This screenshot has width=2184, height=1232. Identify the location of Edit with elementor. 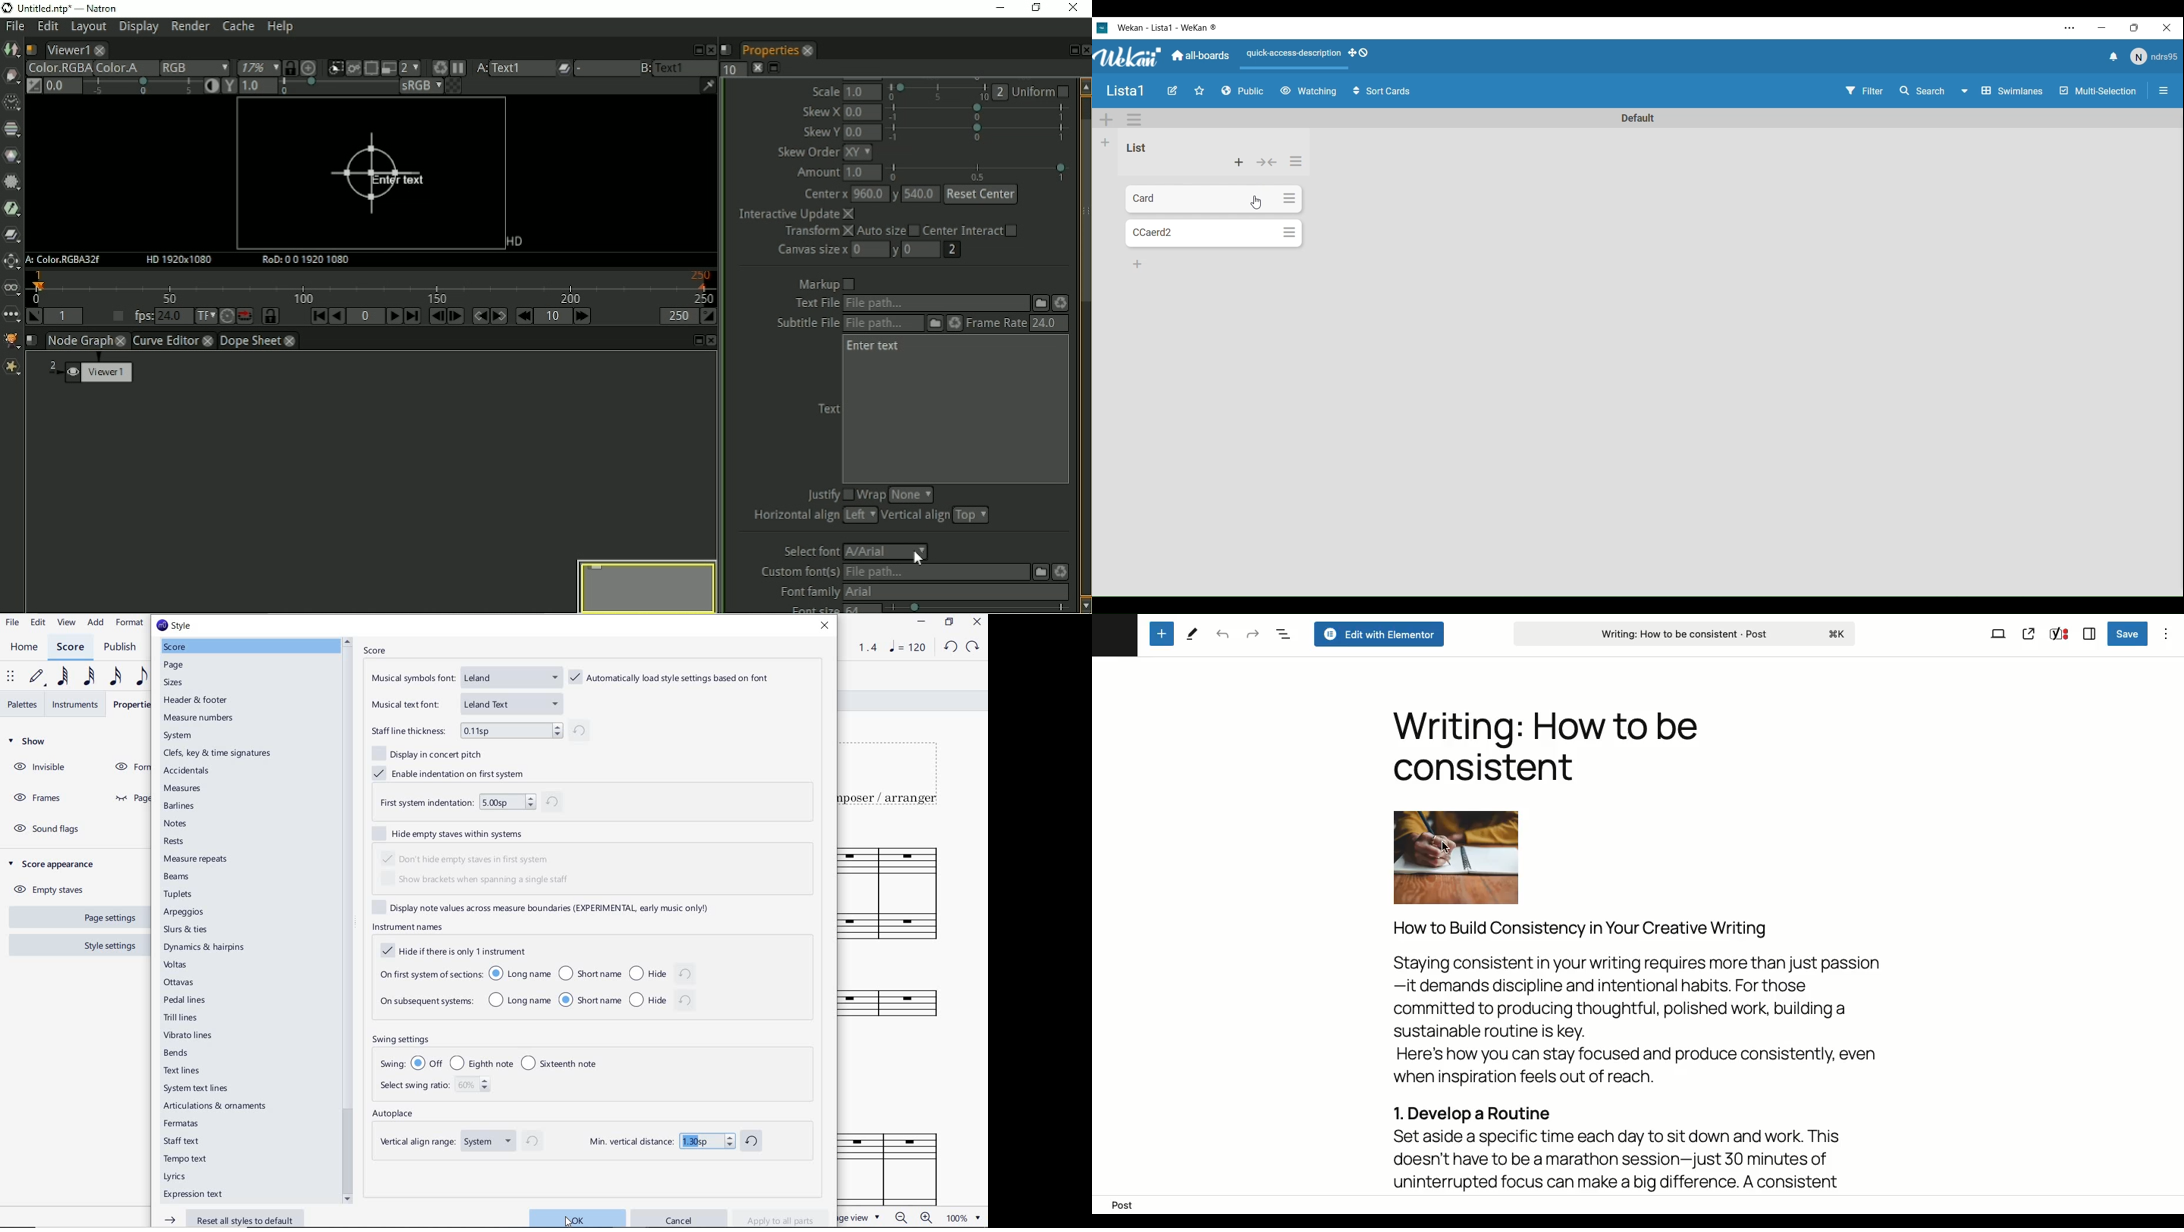
(1378, 634).